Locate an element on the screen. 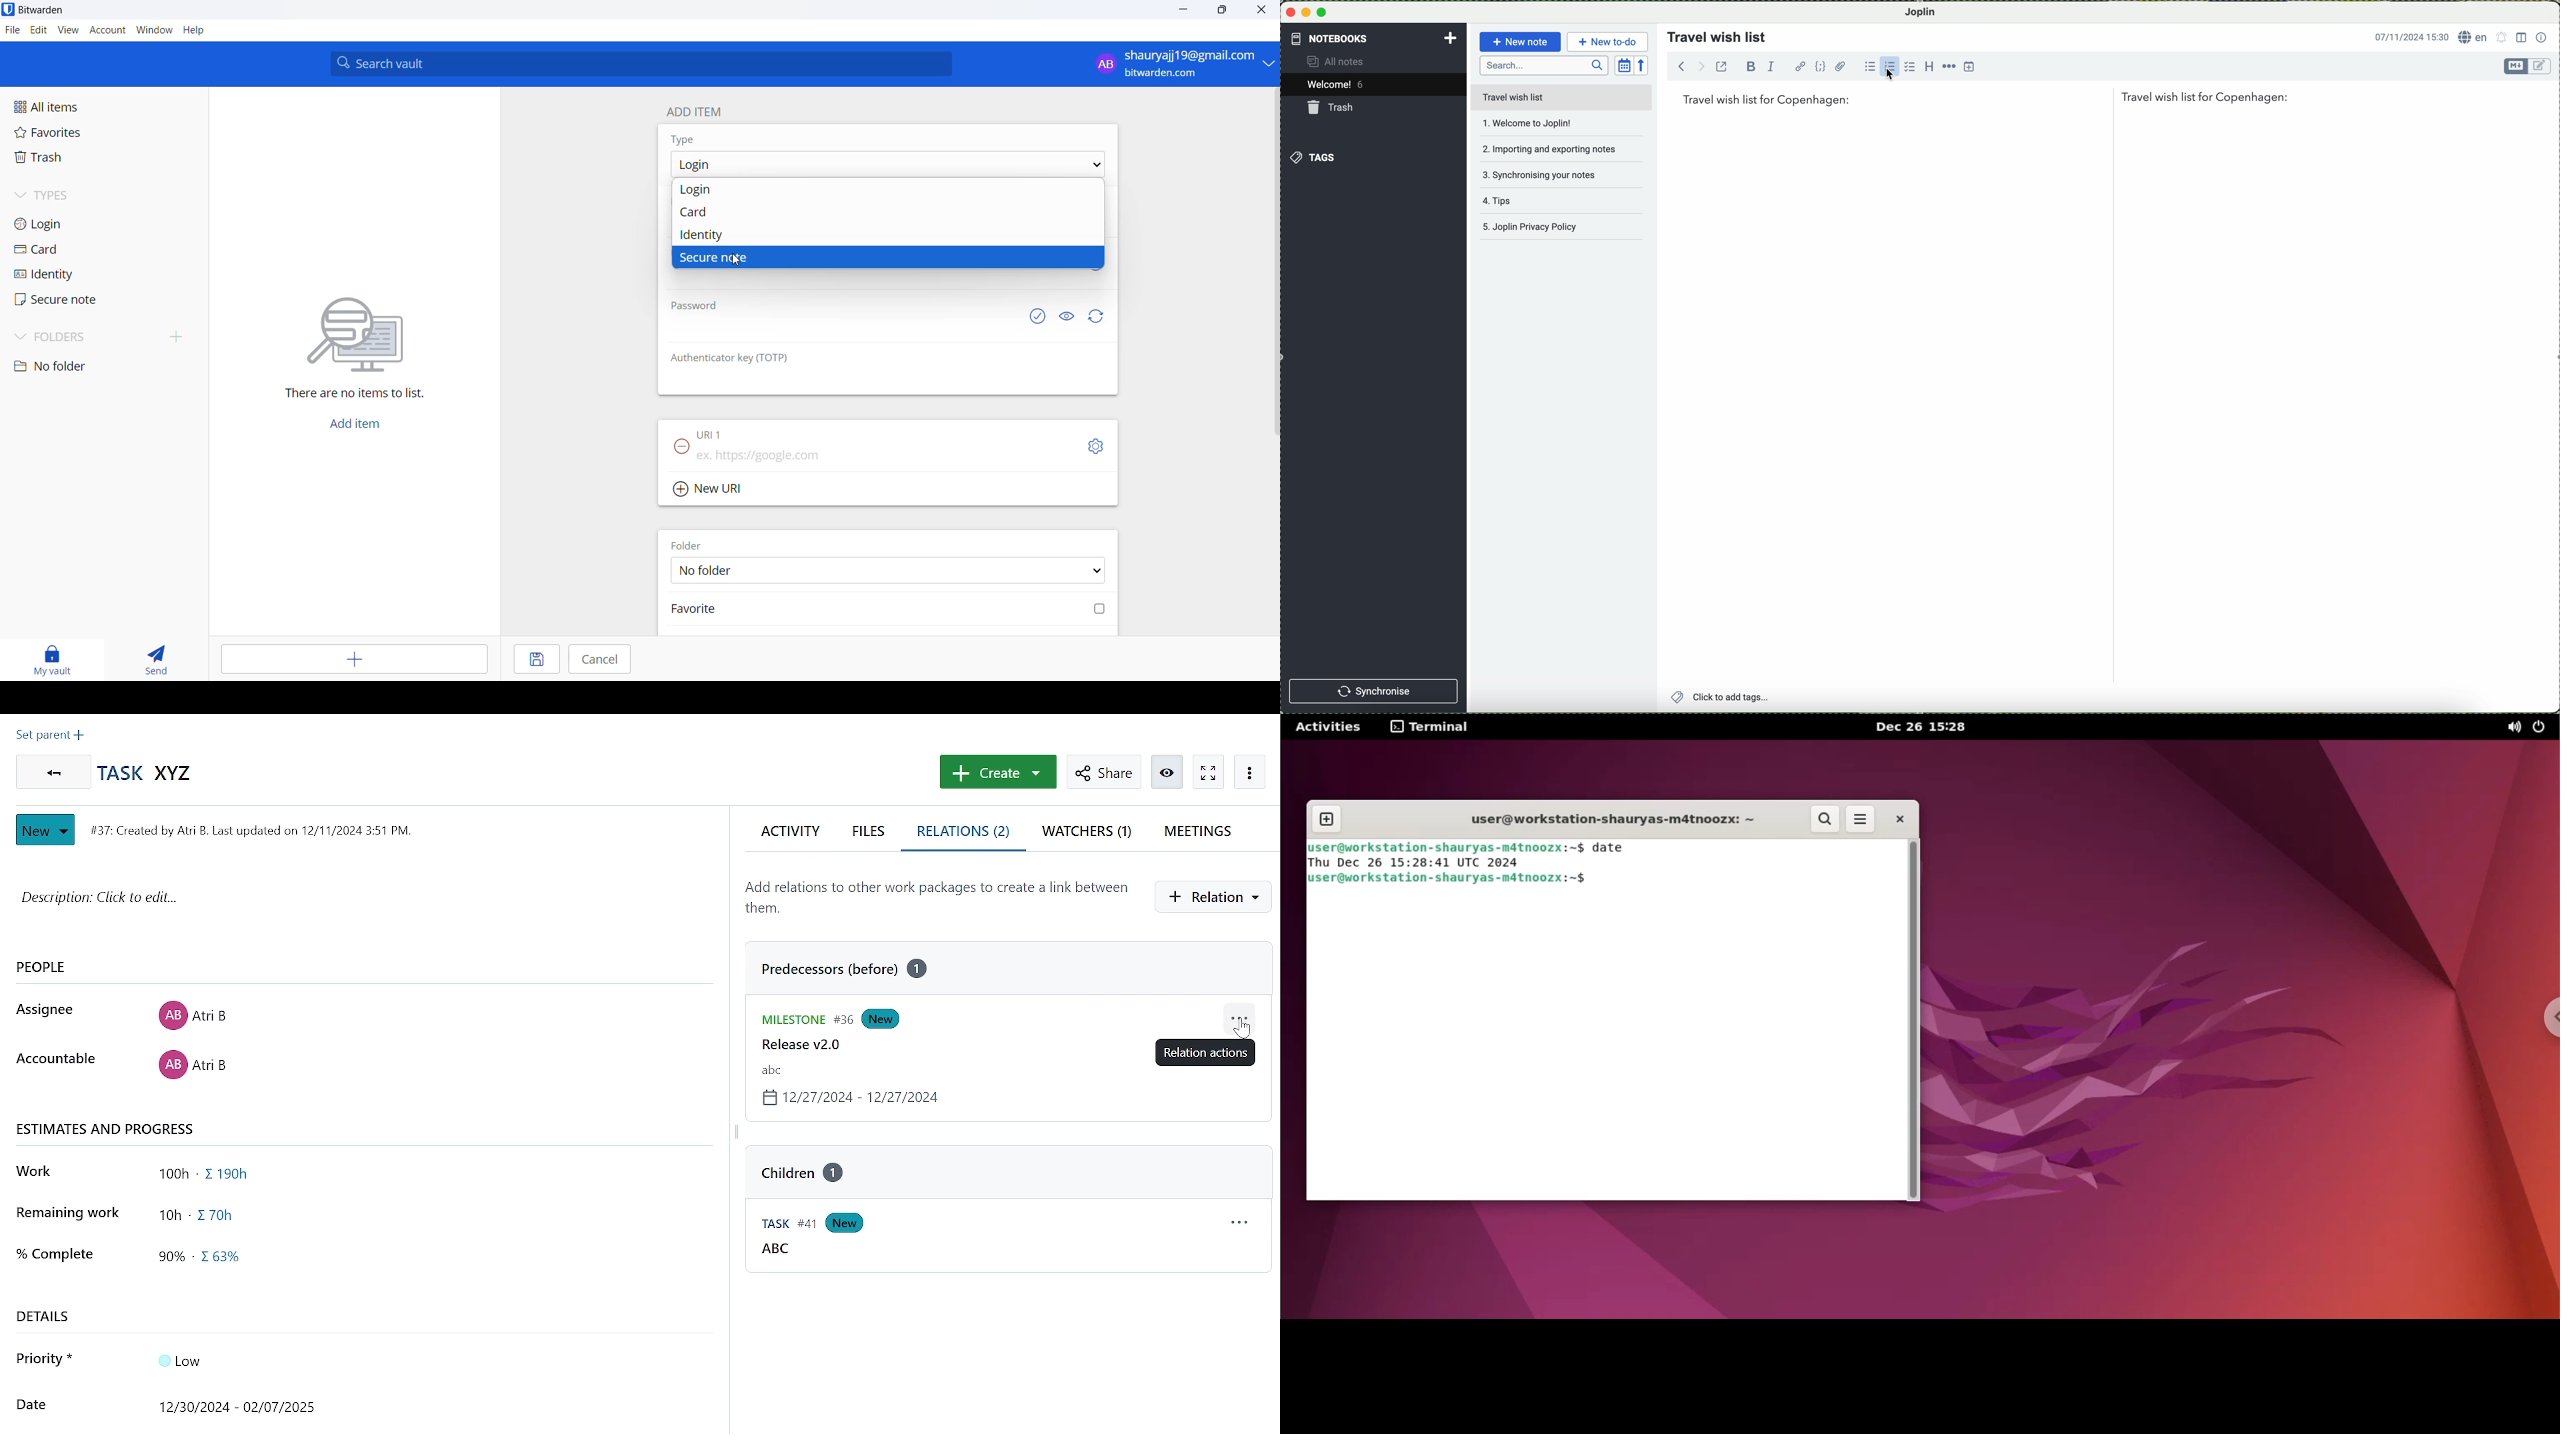 This screenshot has height=1456, width=2576. password textbox is located at coordinates (840, 331).